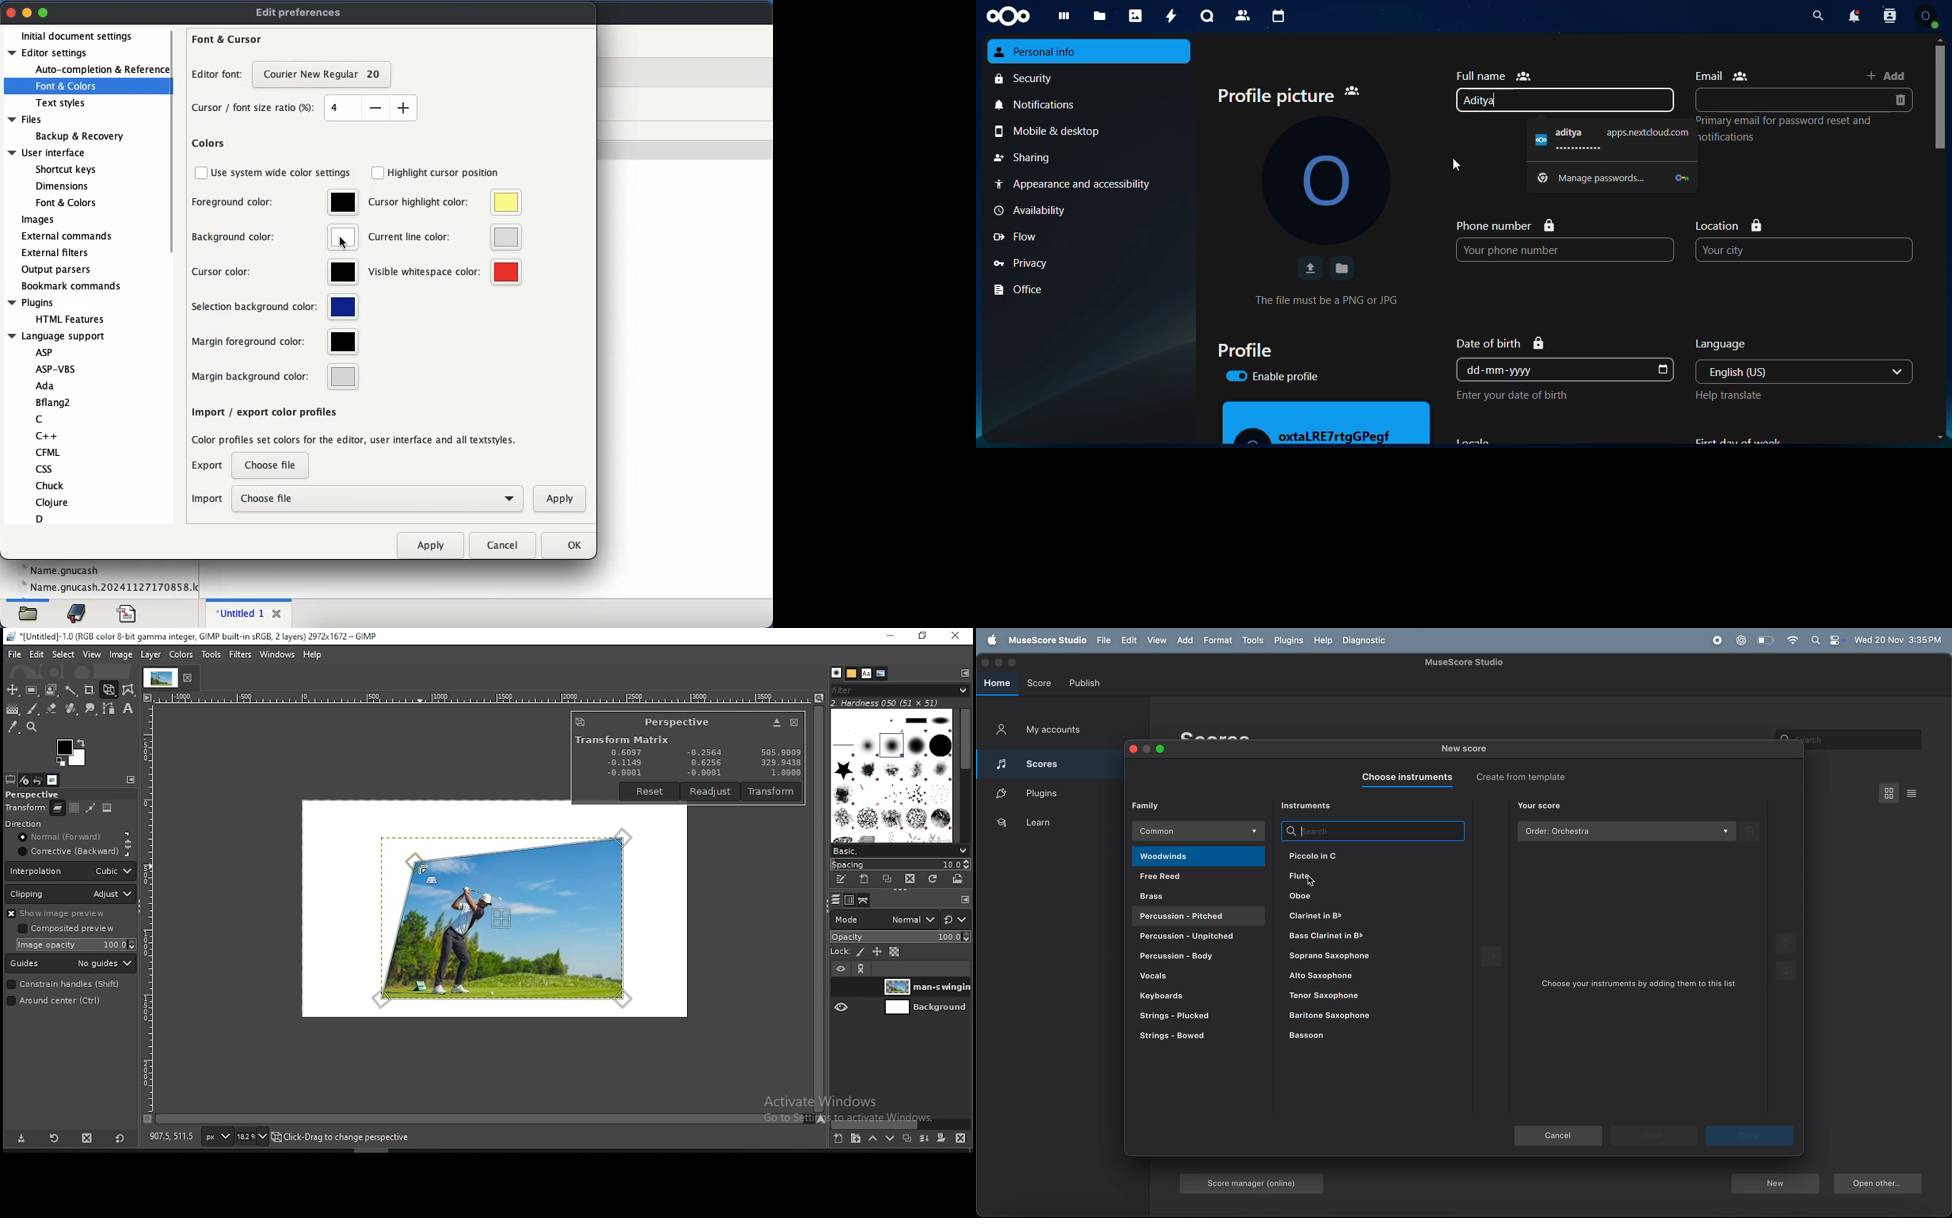  Describe the element at coordinates (1866, 740) in the screenshot. I see `search` at that location.